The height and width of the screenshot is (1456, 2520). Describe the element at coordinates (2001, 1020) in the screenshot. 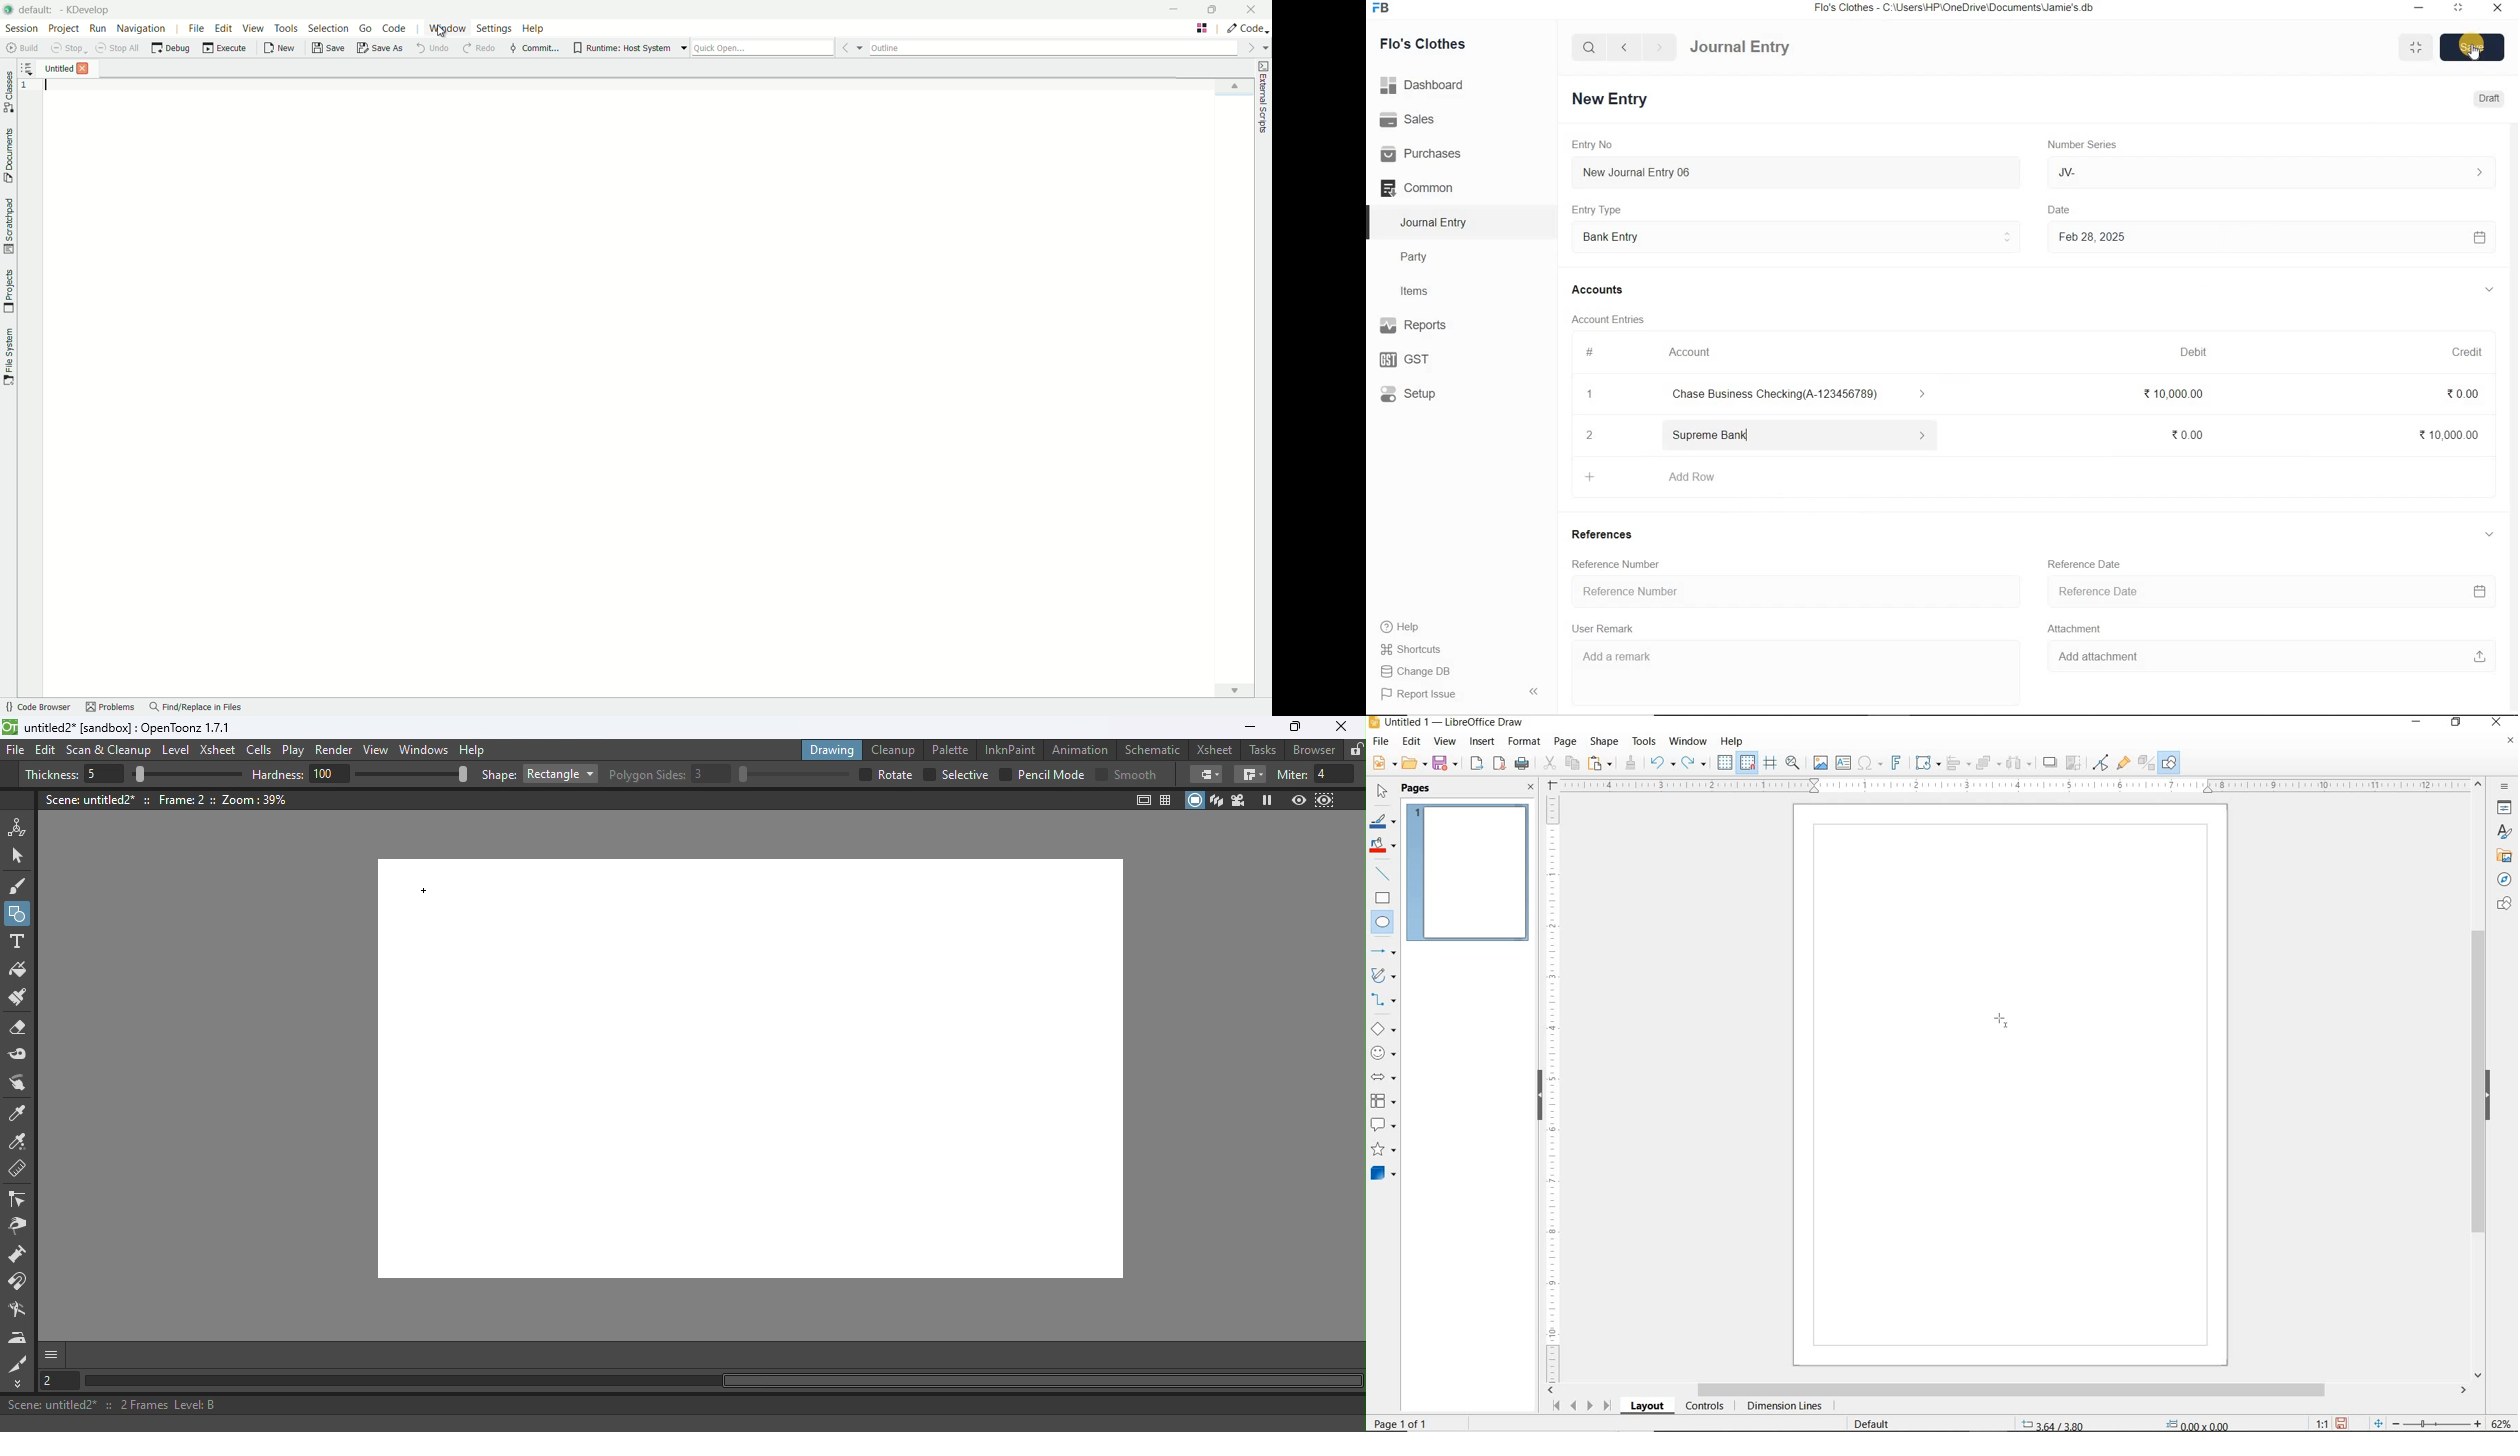

I see `ELLIPSE TOOL` at that location.